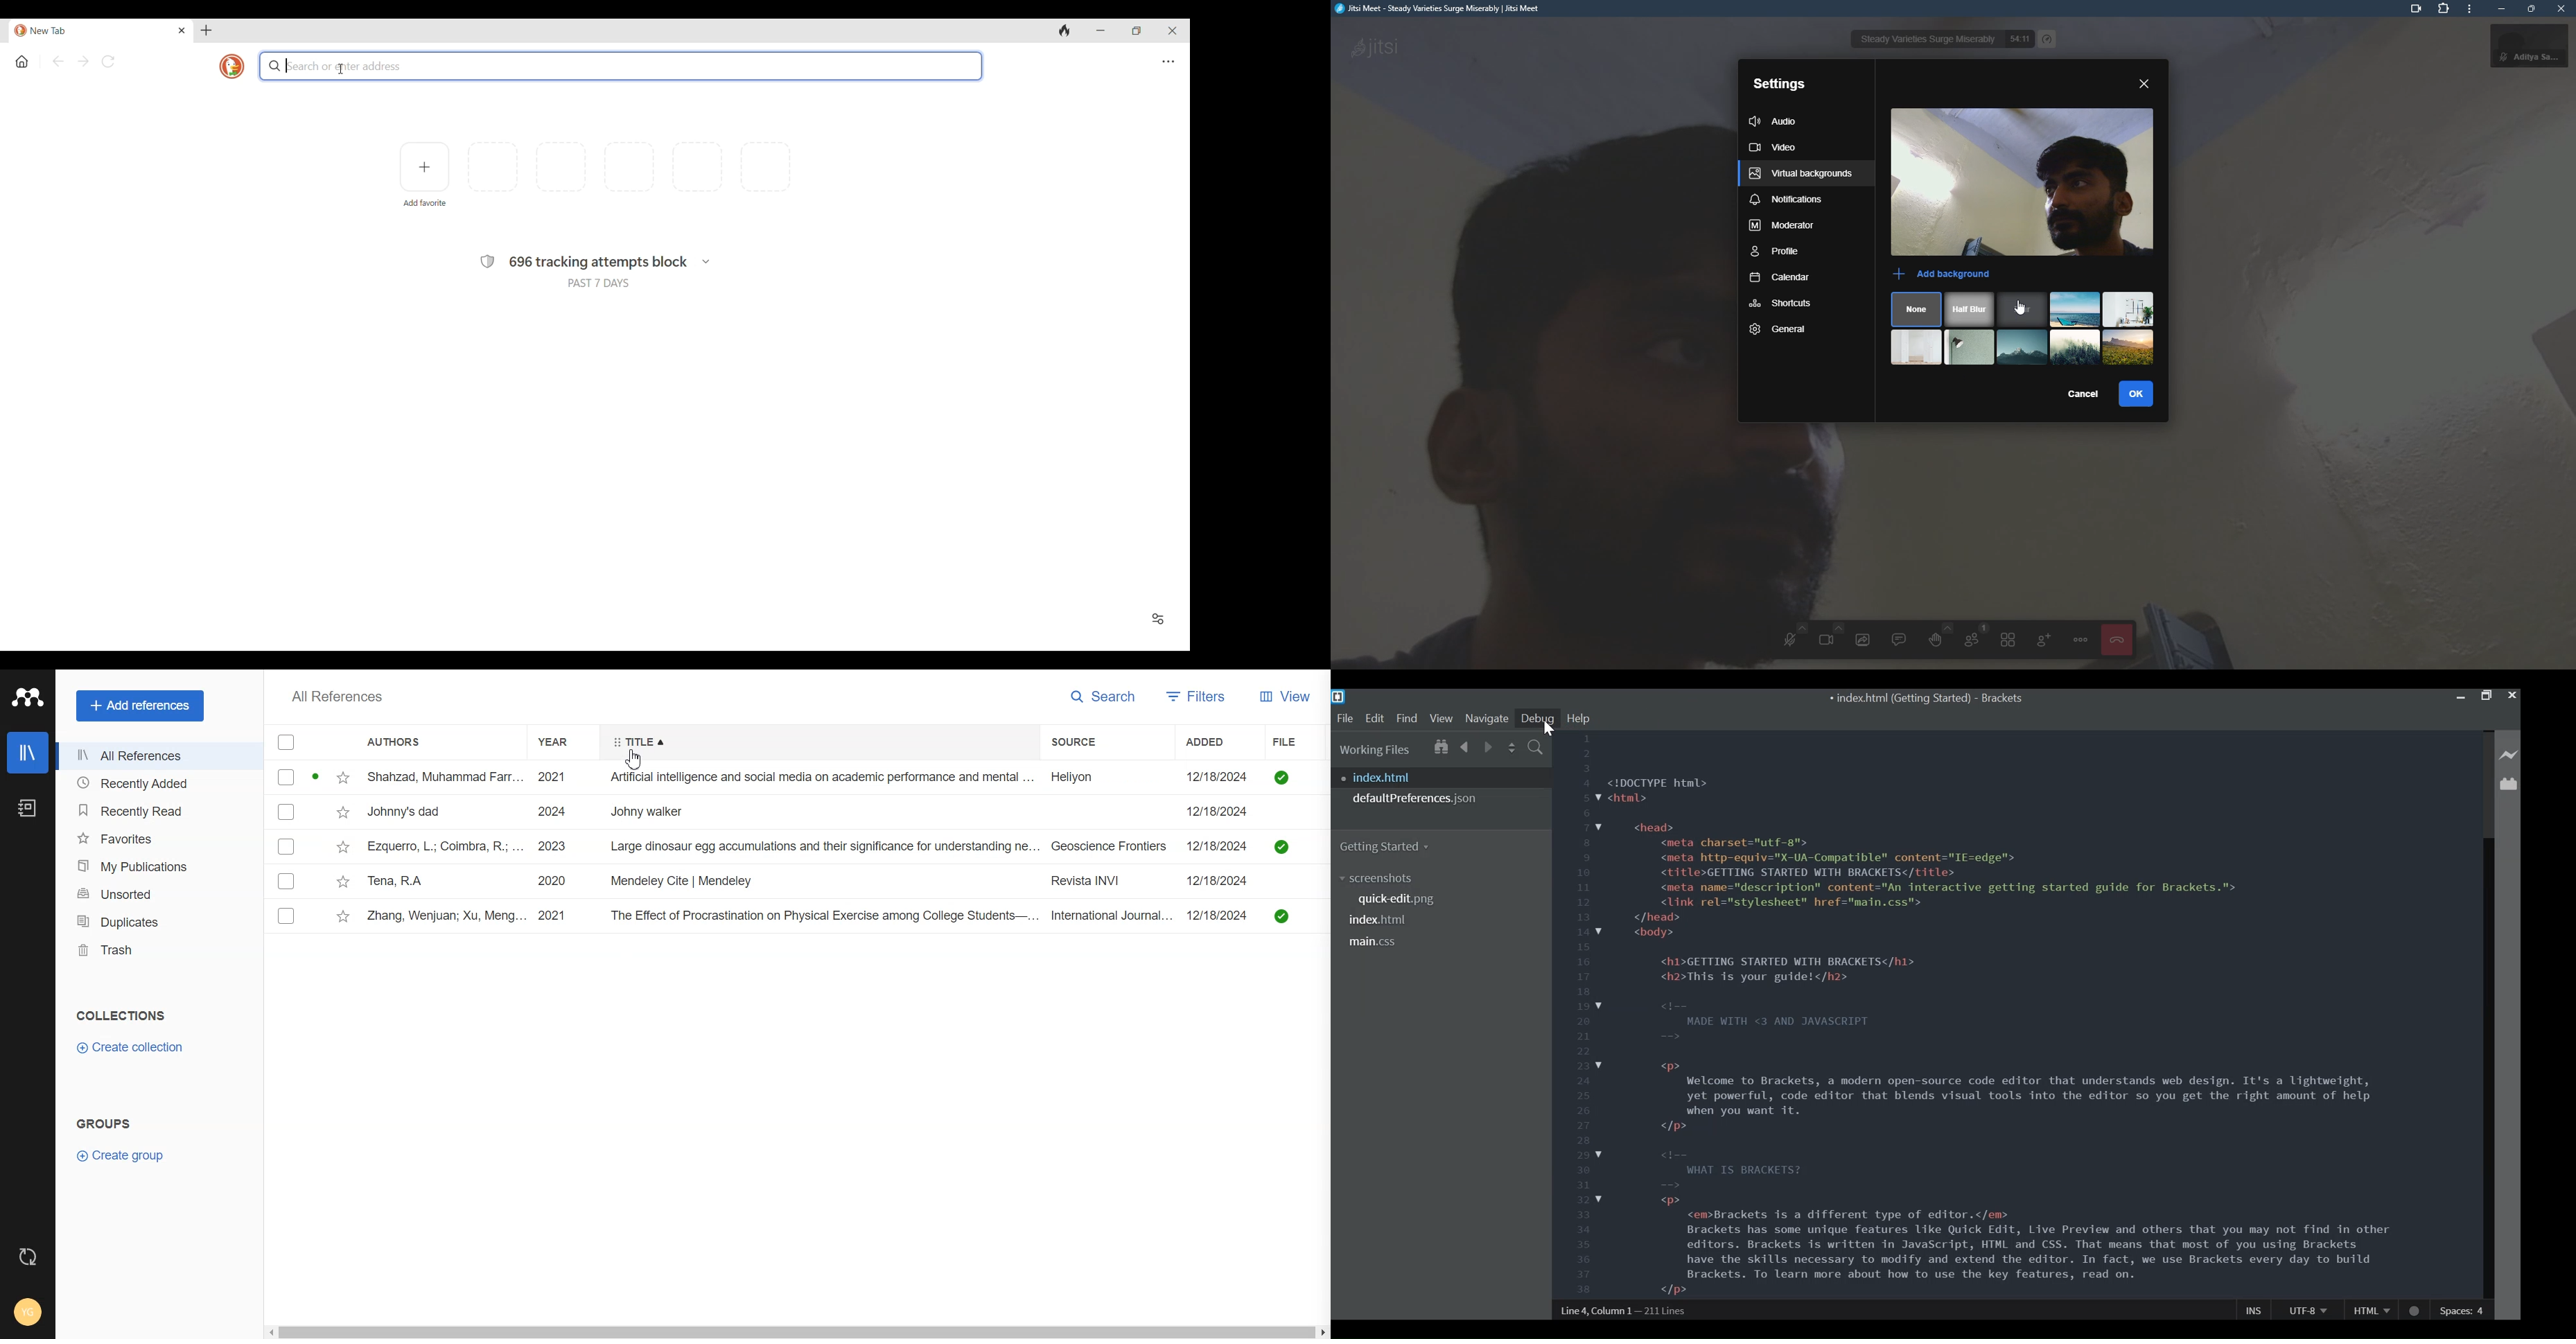  I want to click on Title, so click(639, 742).